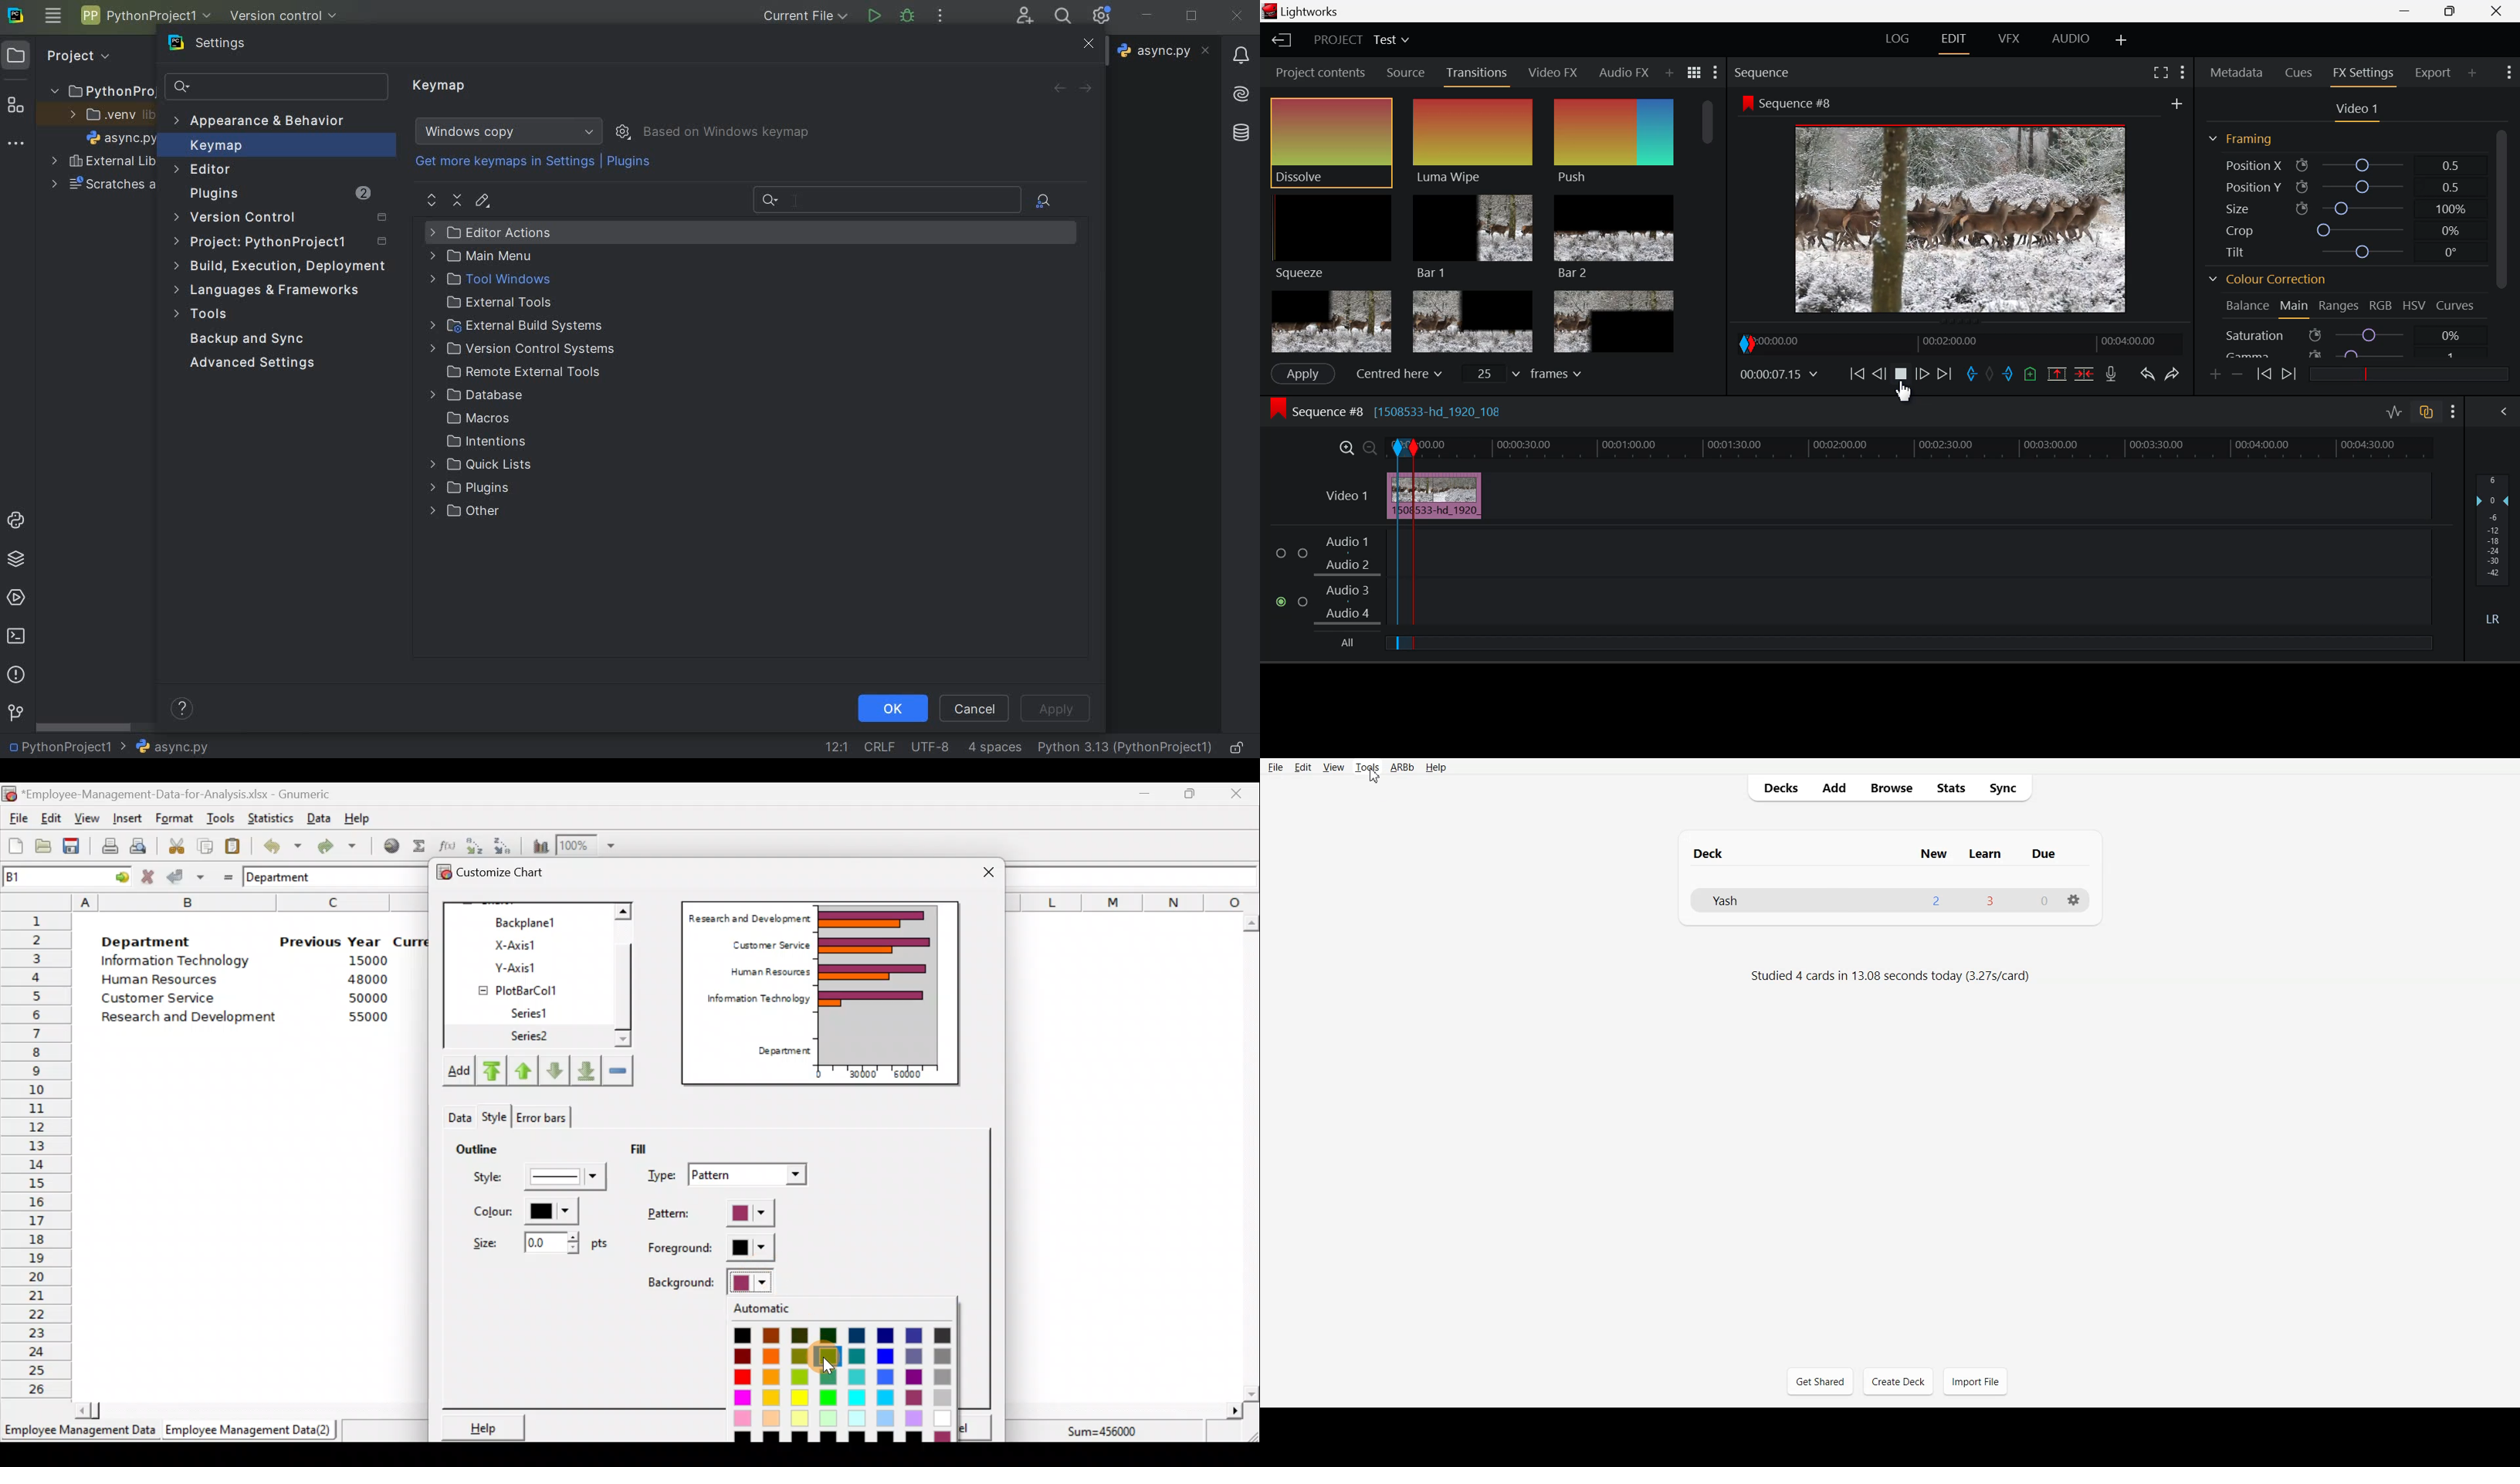 The height and width of the screenshot is (1484, 2520). What do you see at coordinates (1778, 788) in the screenshot?
I see `Decks` at bounding box center [1778, 788].